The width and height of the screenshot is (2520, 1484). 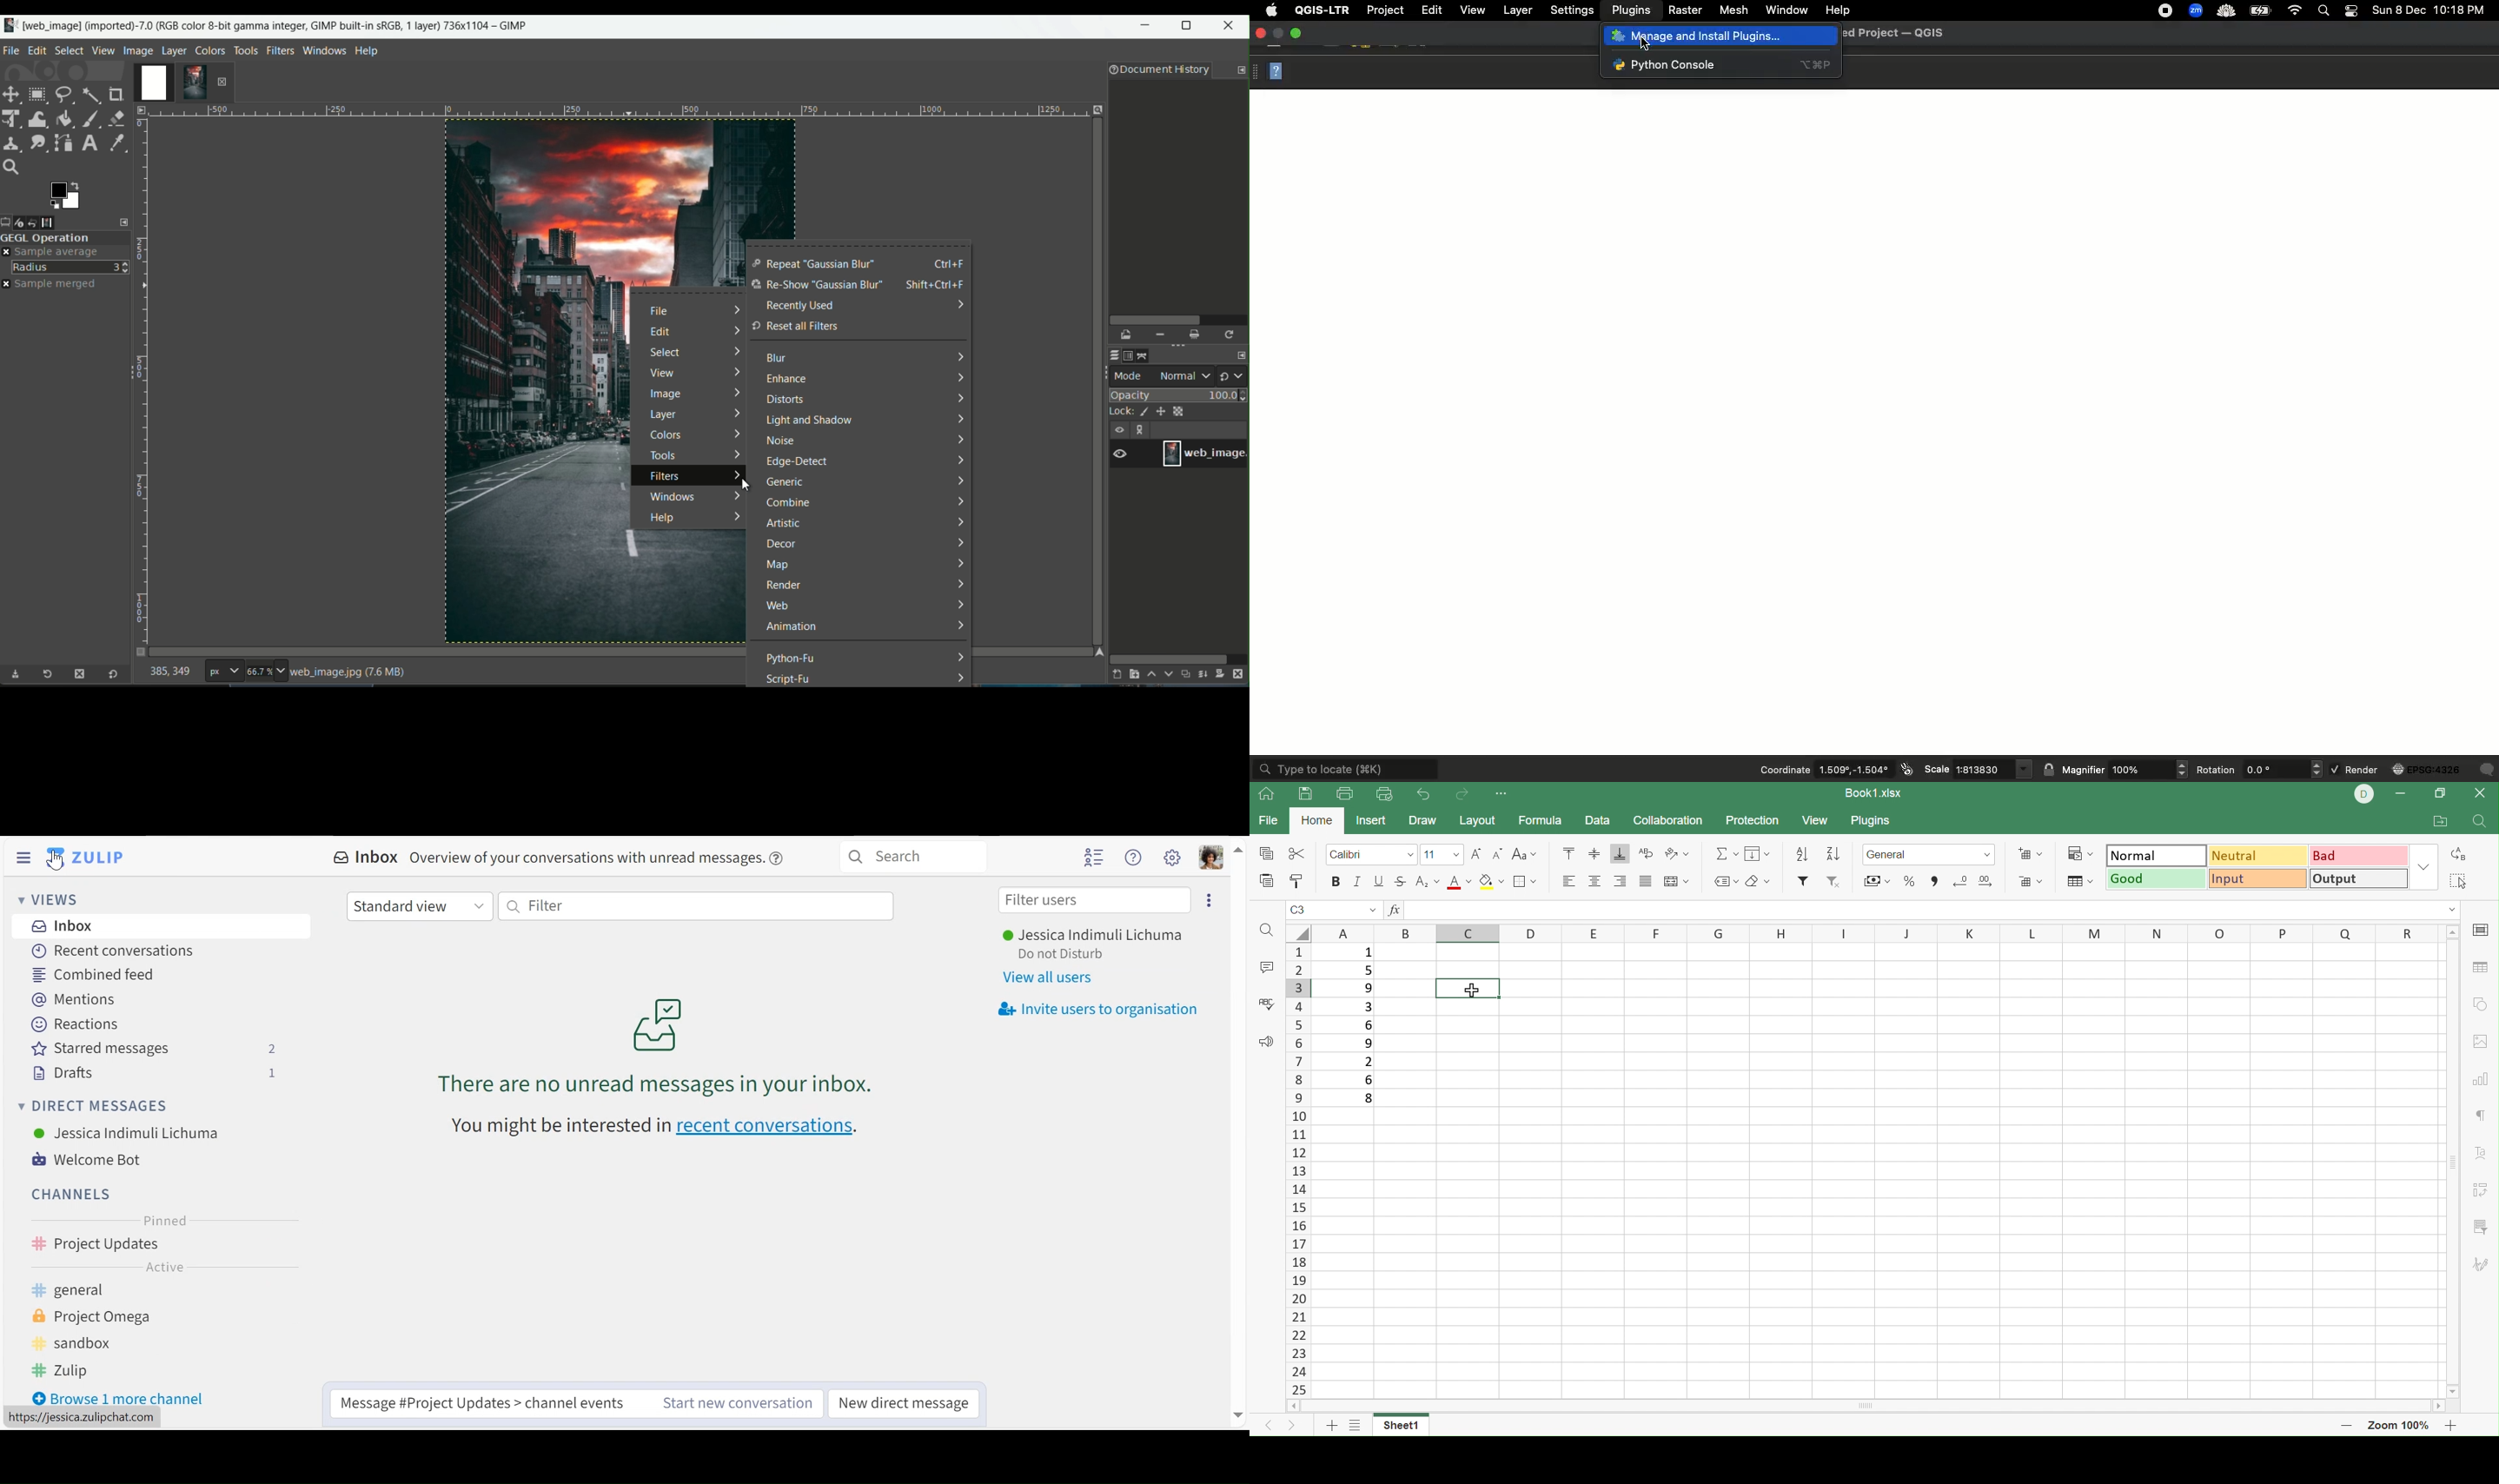 I want to click on Increment font size, so click(x=1475, y=854).